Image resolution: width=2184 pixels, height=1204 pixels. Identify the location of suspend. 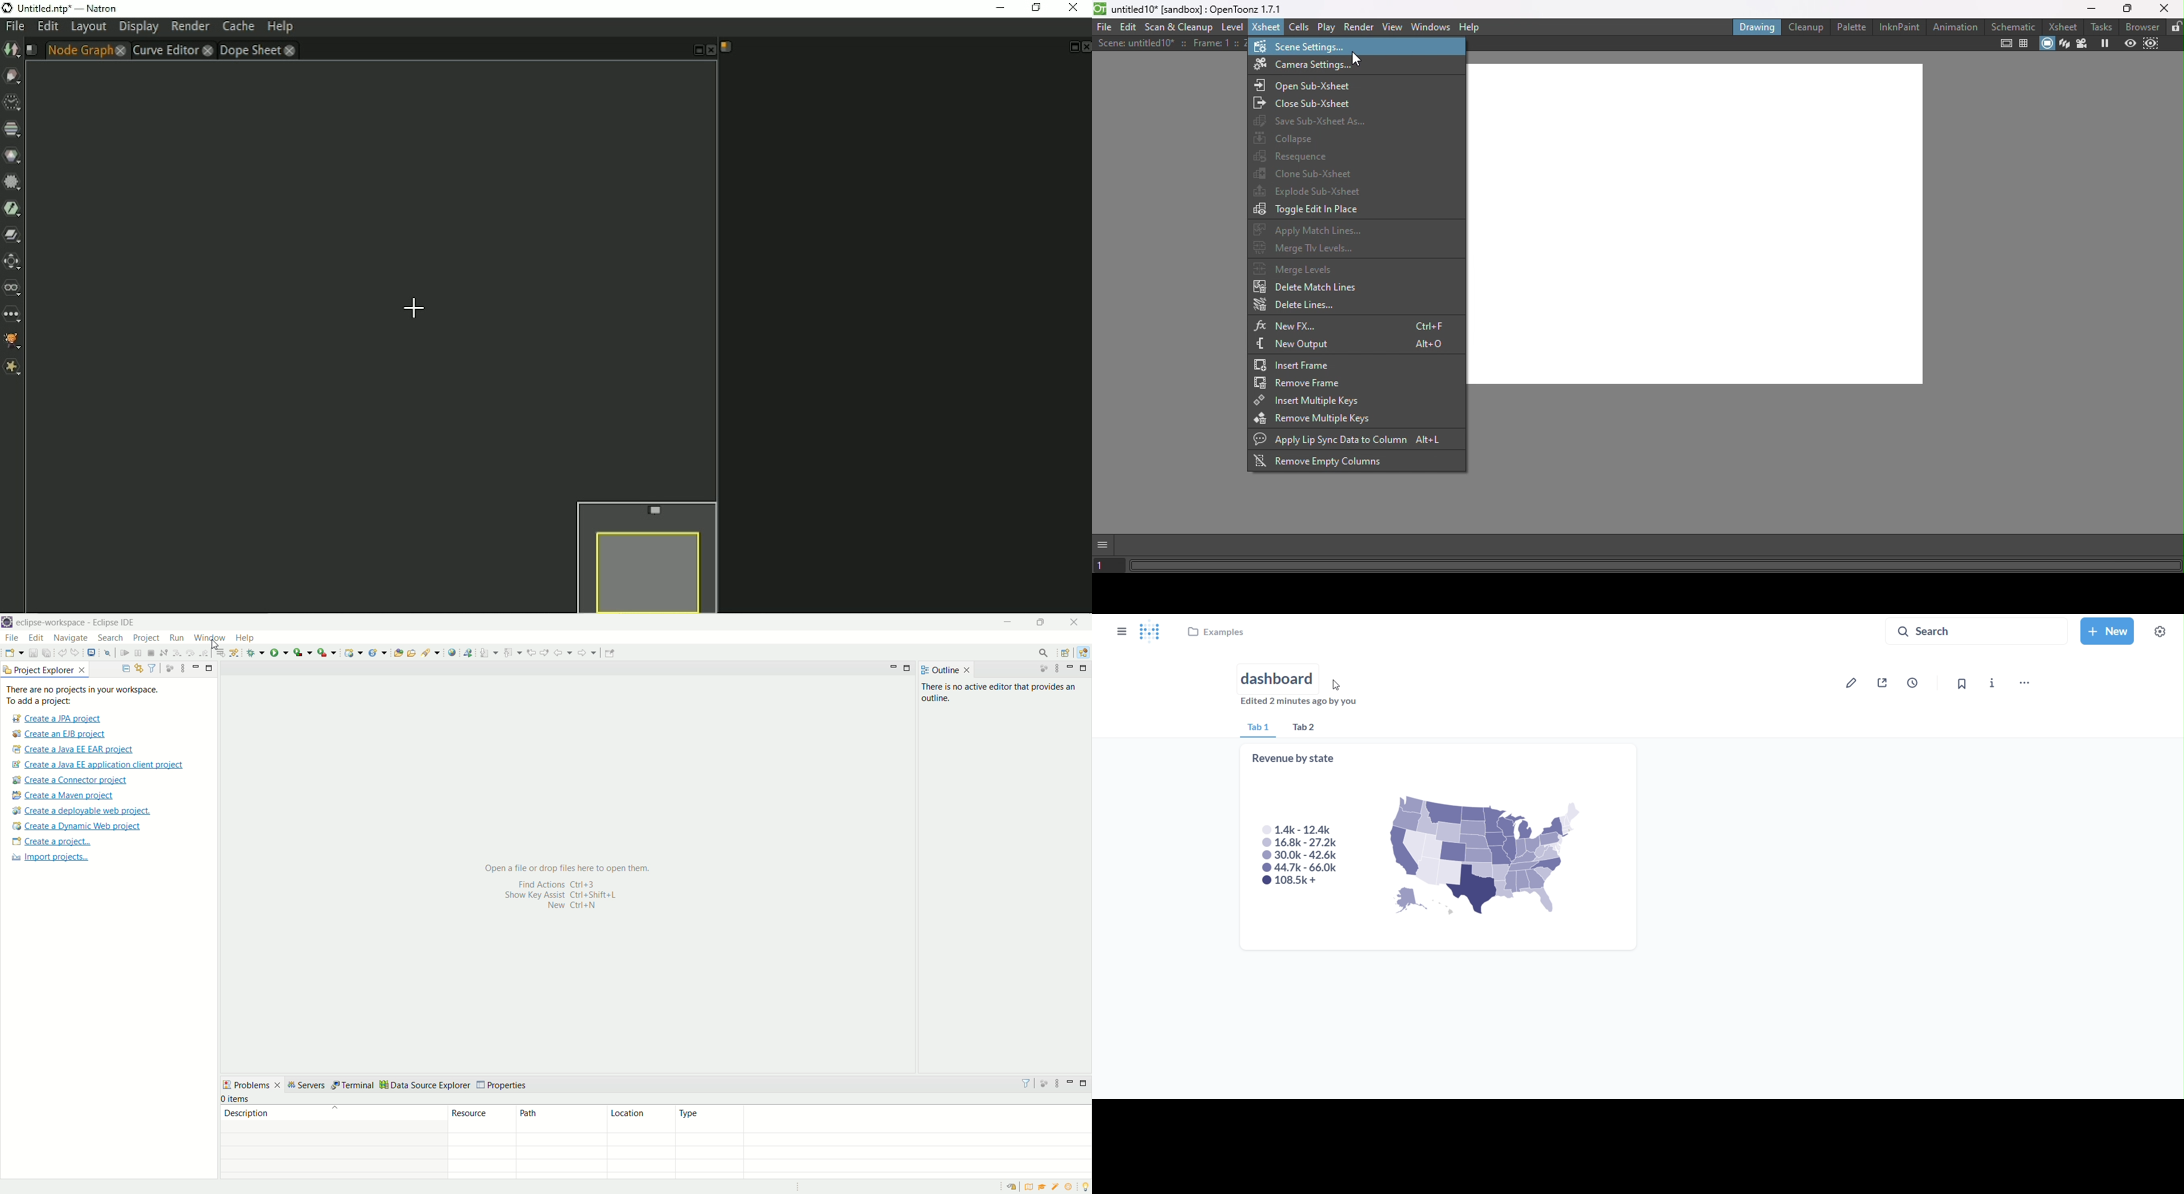
(138, 654).